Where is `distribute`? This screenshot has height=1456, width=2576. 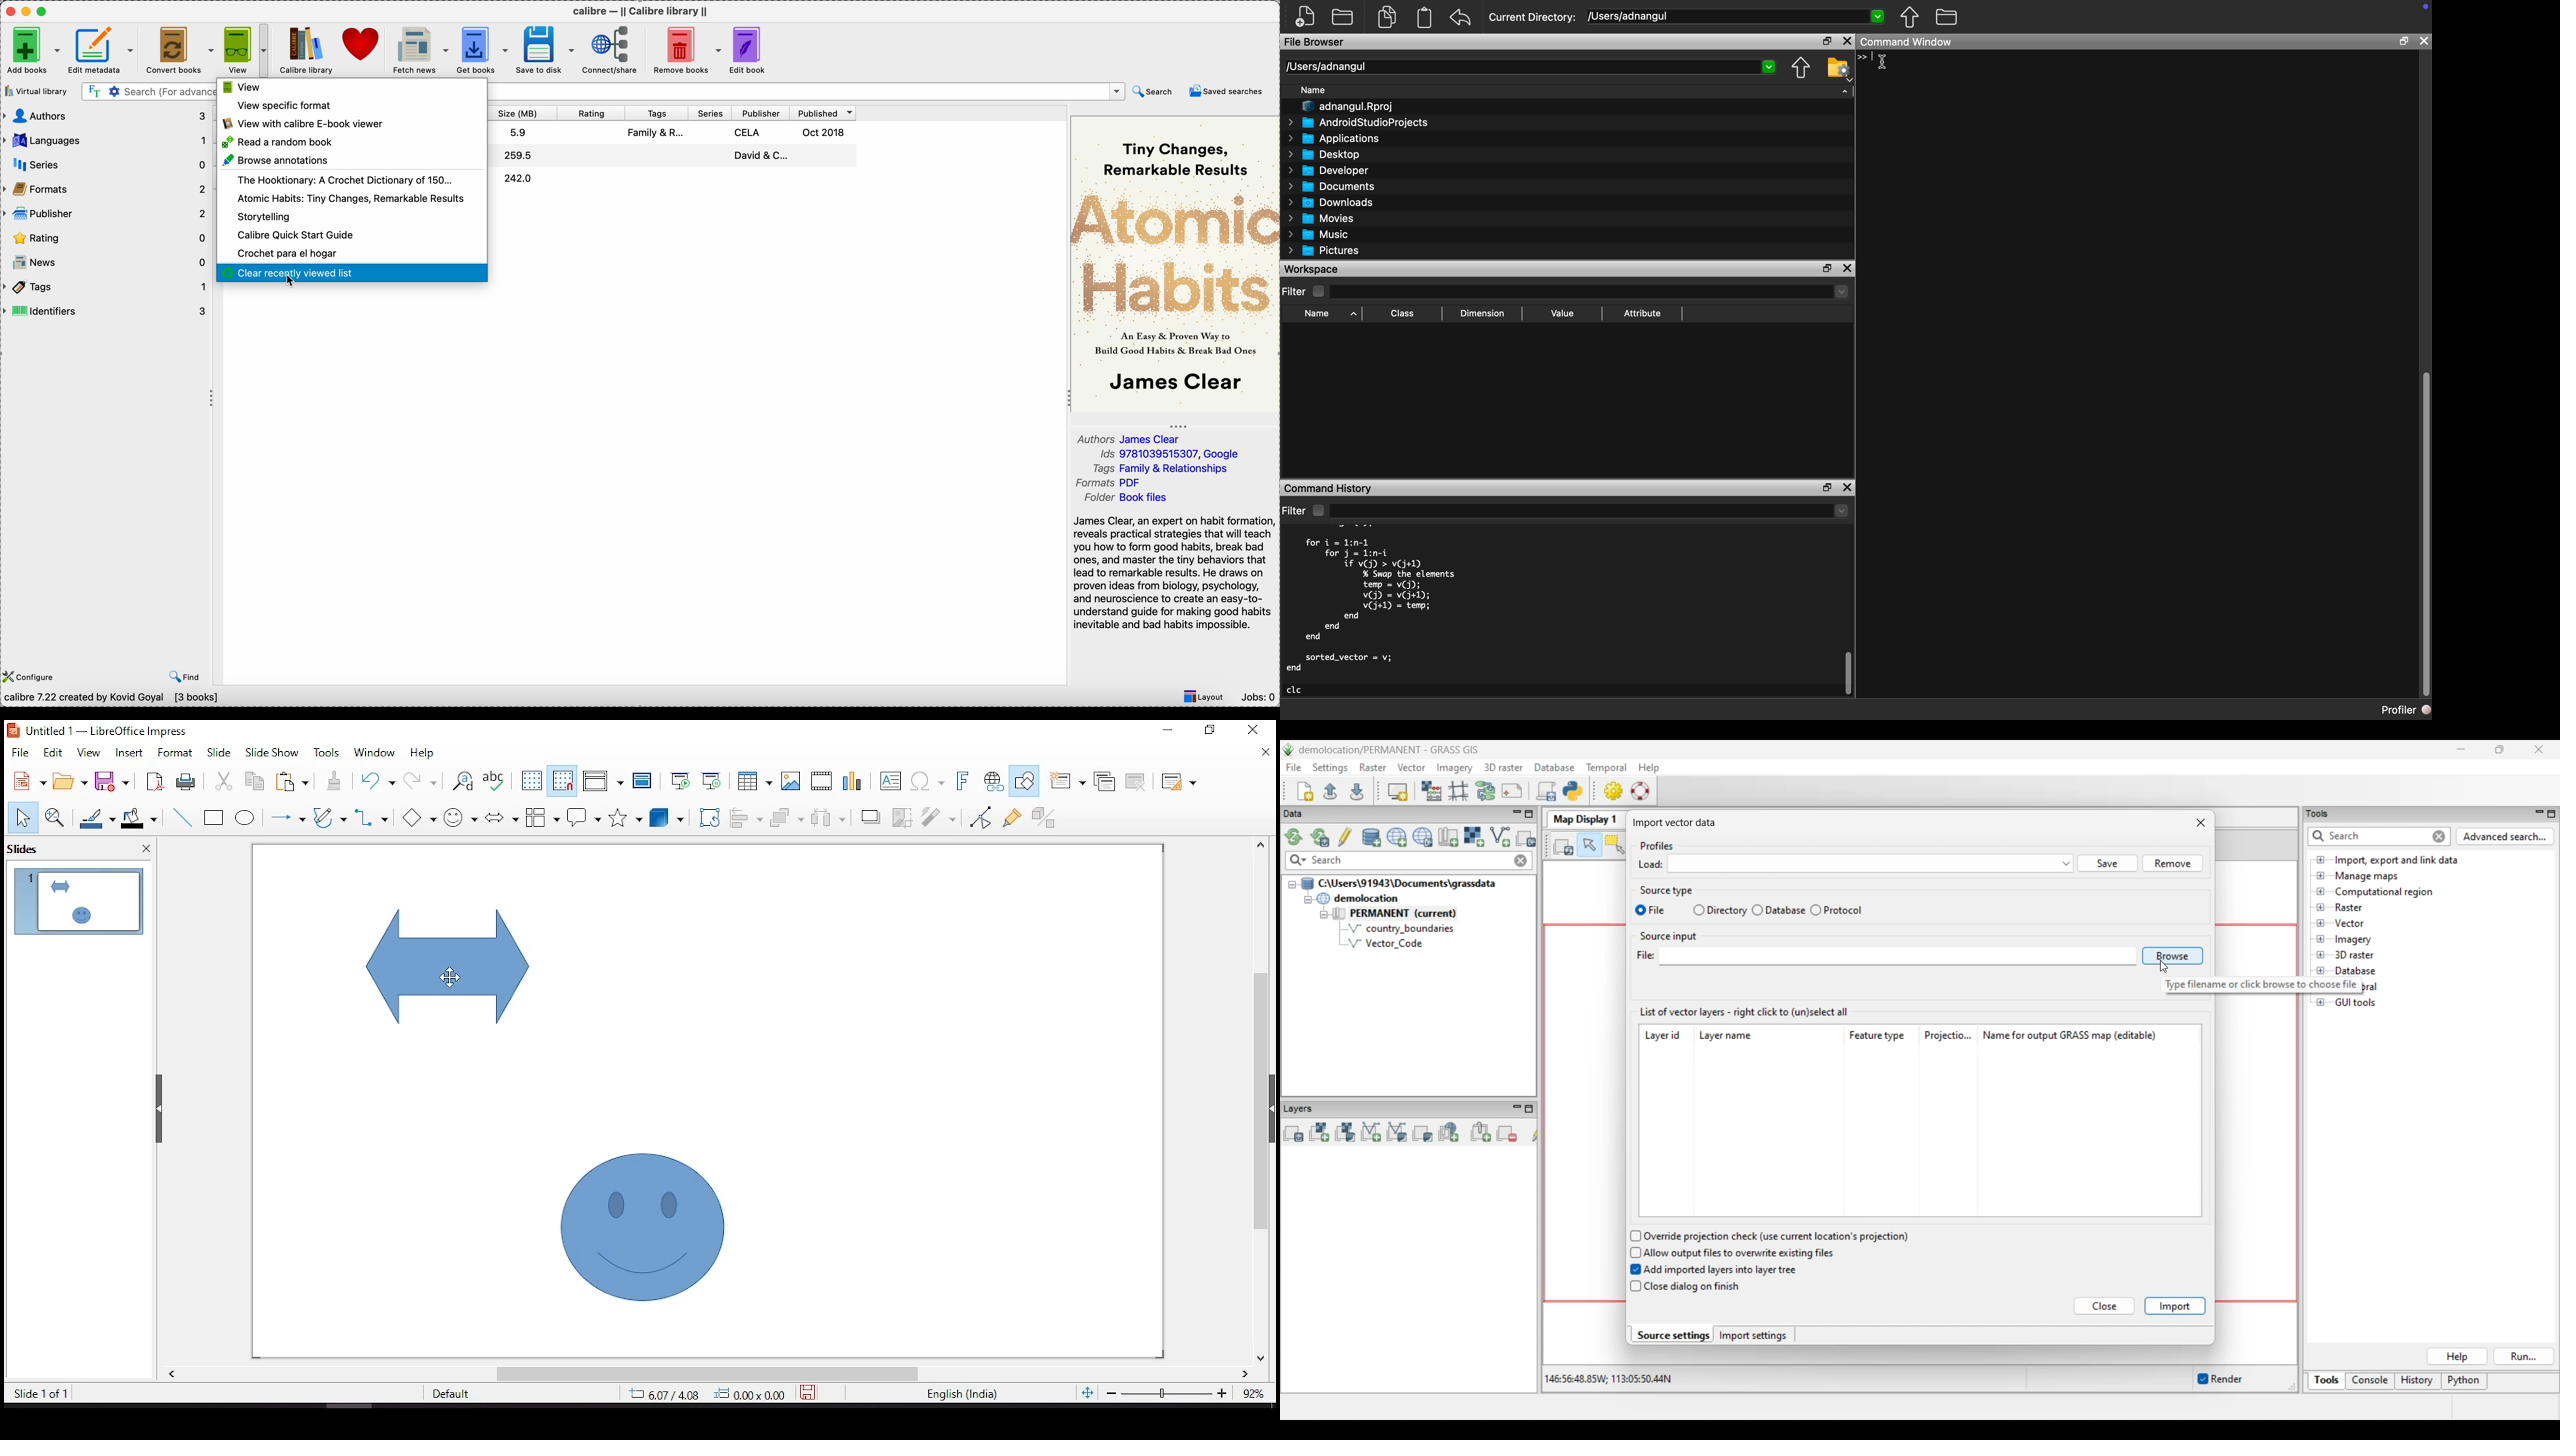
distribute is located at coordinates (827, 819).